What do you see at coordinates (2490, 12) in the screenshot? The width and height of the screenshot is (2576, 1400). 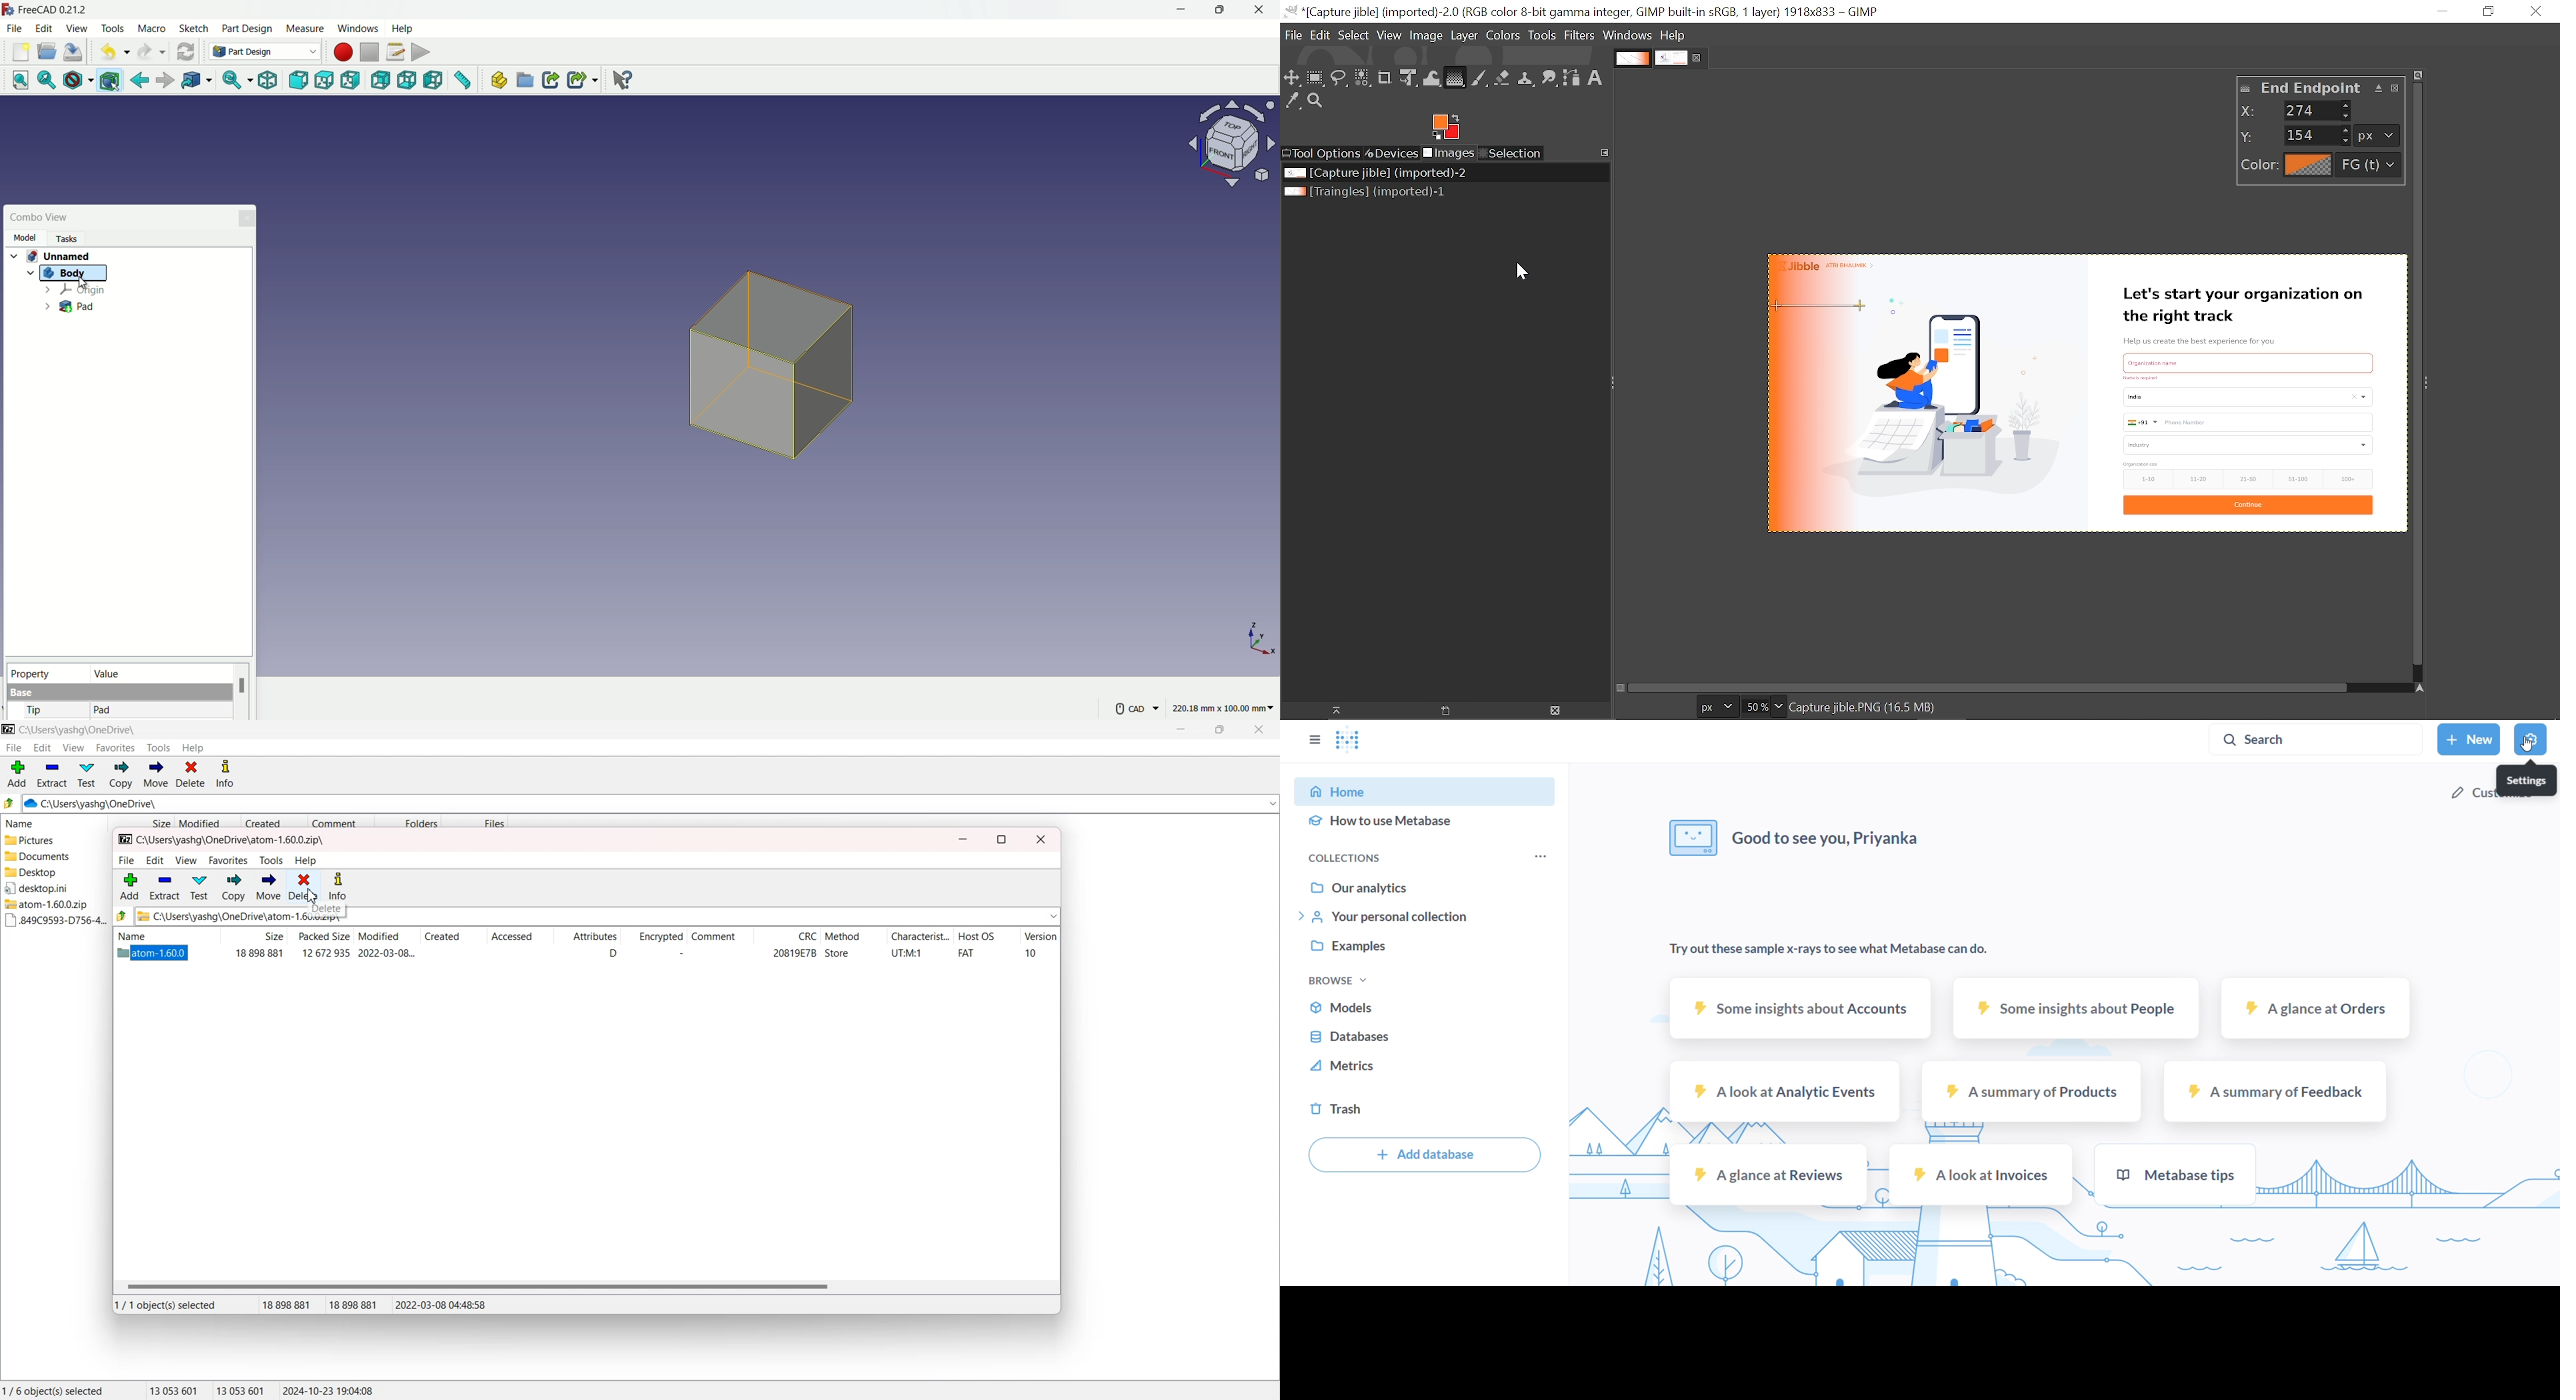 I see `Restore down` at bounding box center [2490, 12].